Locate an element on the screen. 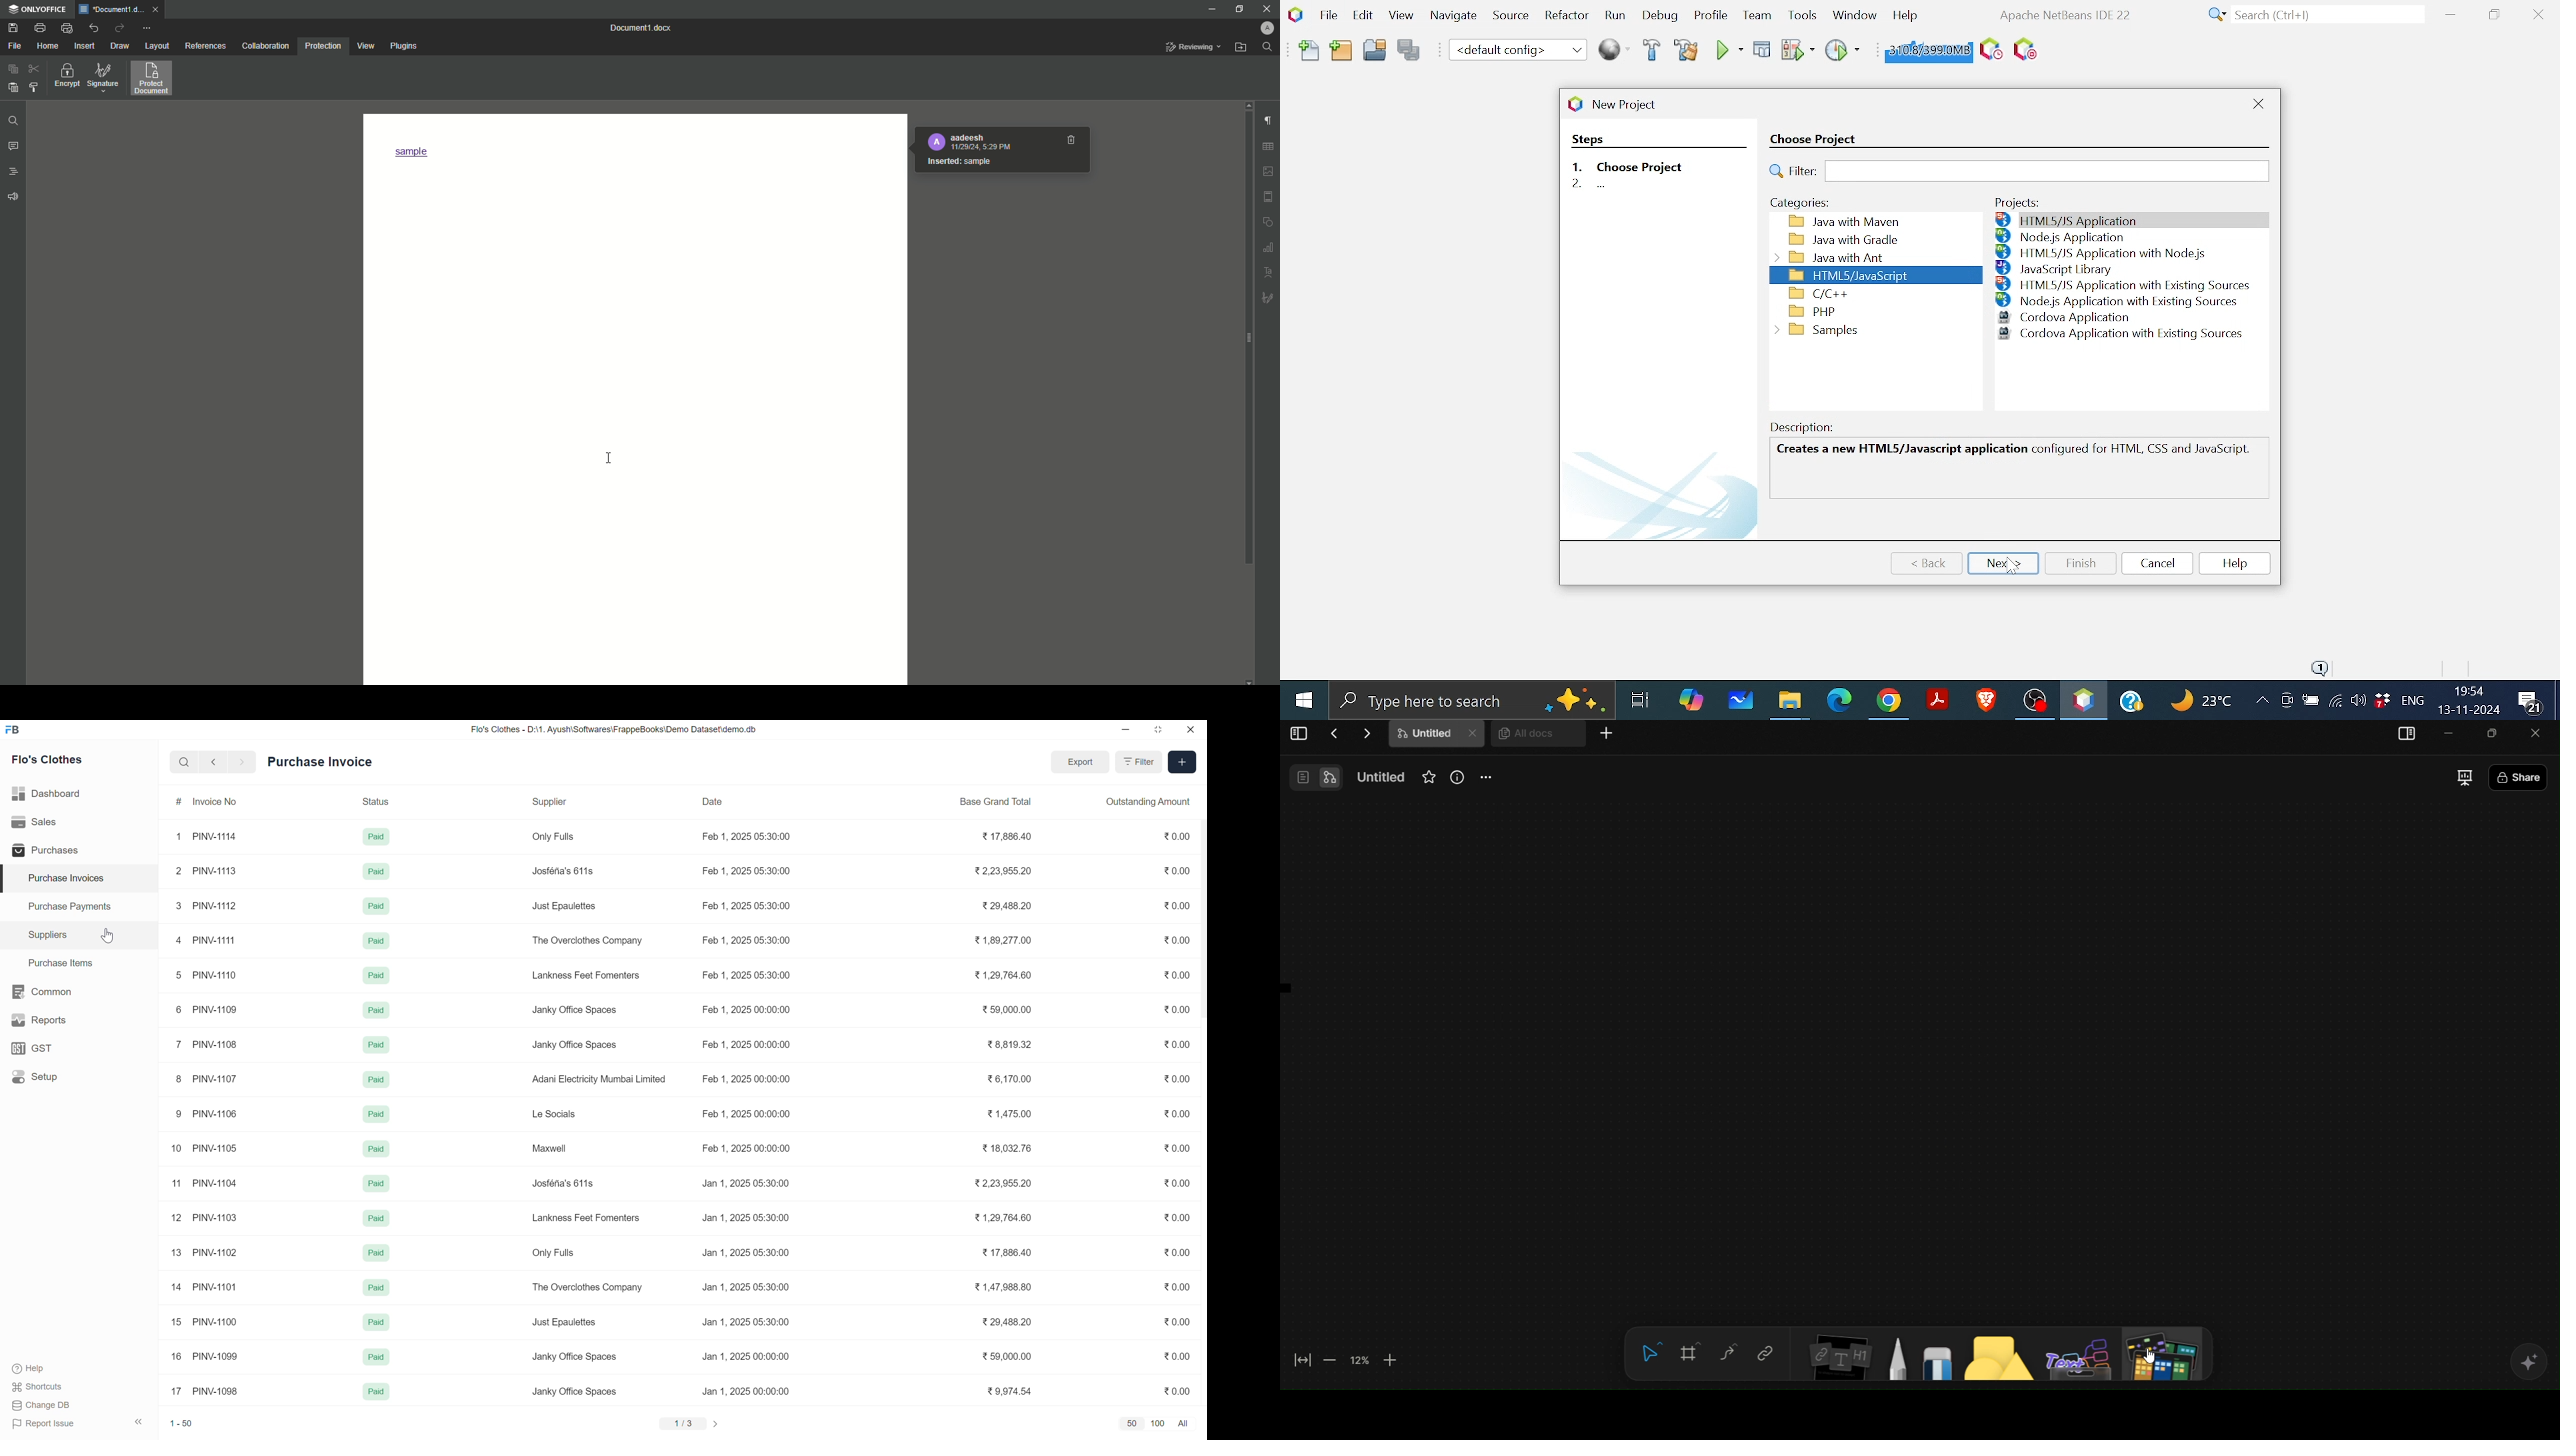 The height and width of the screenshot is (1456, 2576). 0.00 is located at coordinates (1177, 1079).